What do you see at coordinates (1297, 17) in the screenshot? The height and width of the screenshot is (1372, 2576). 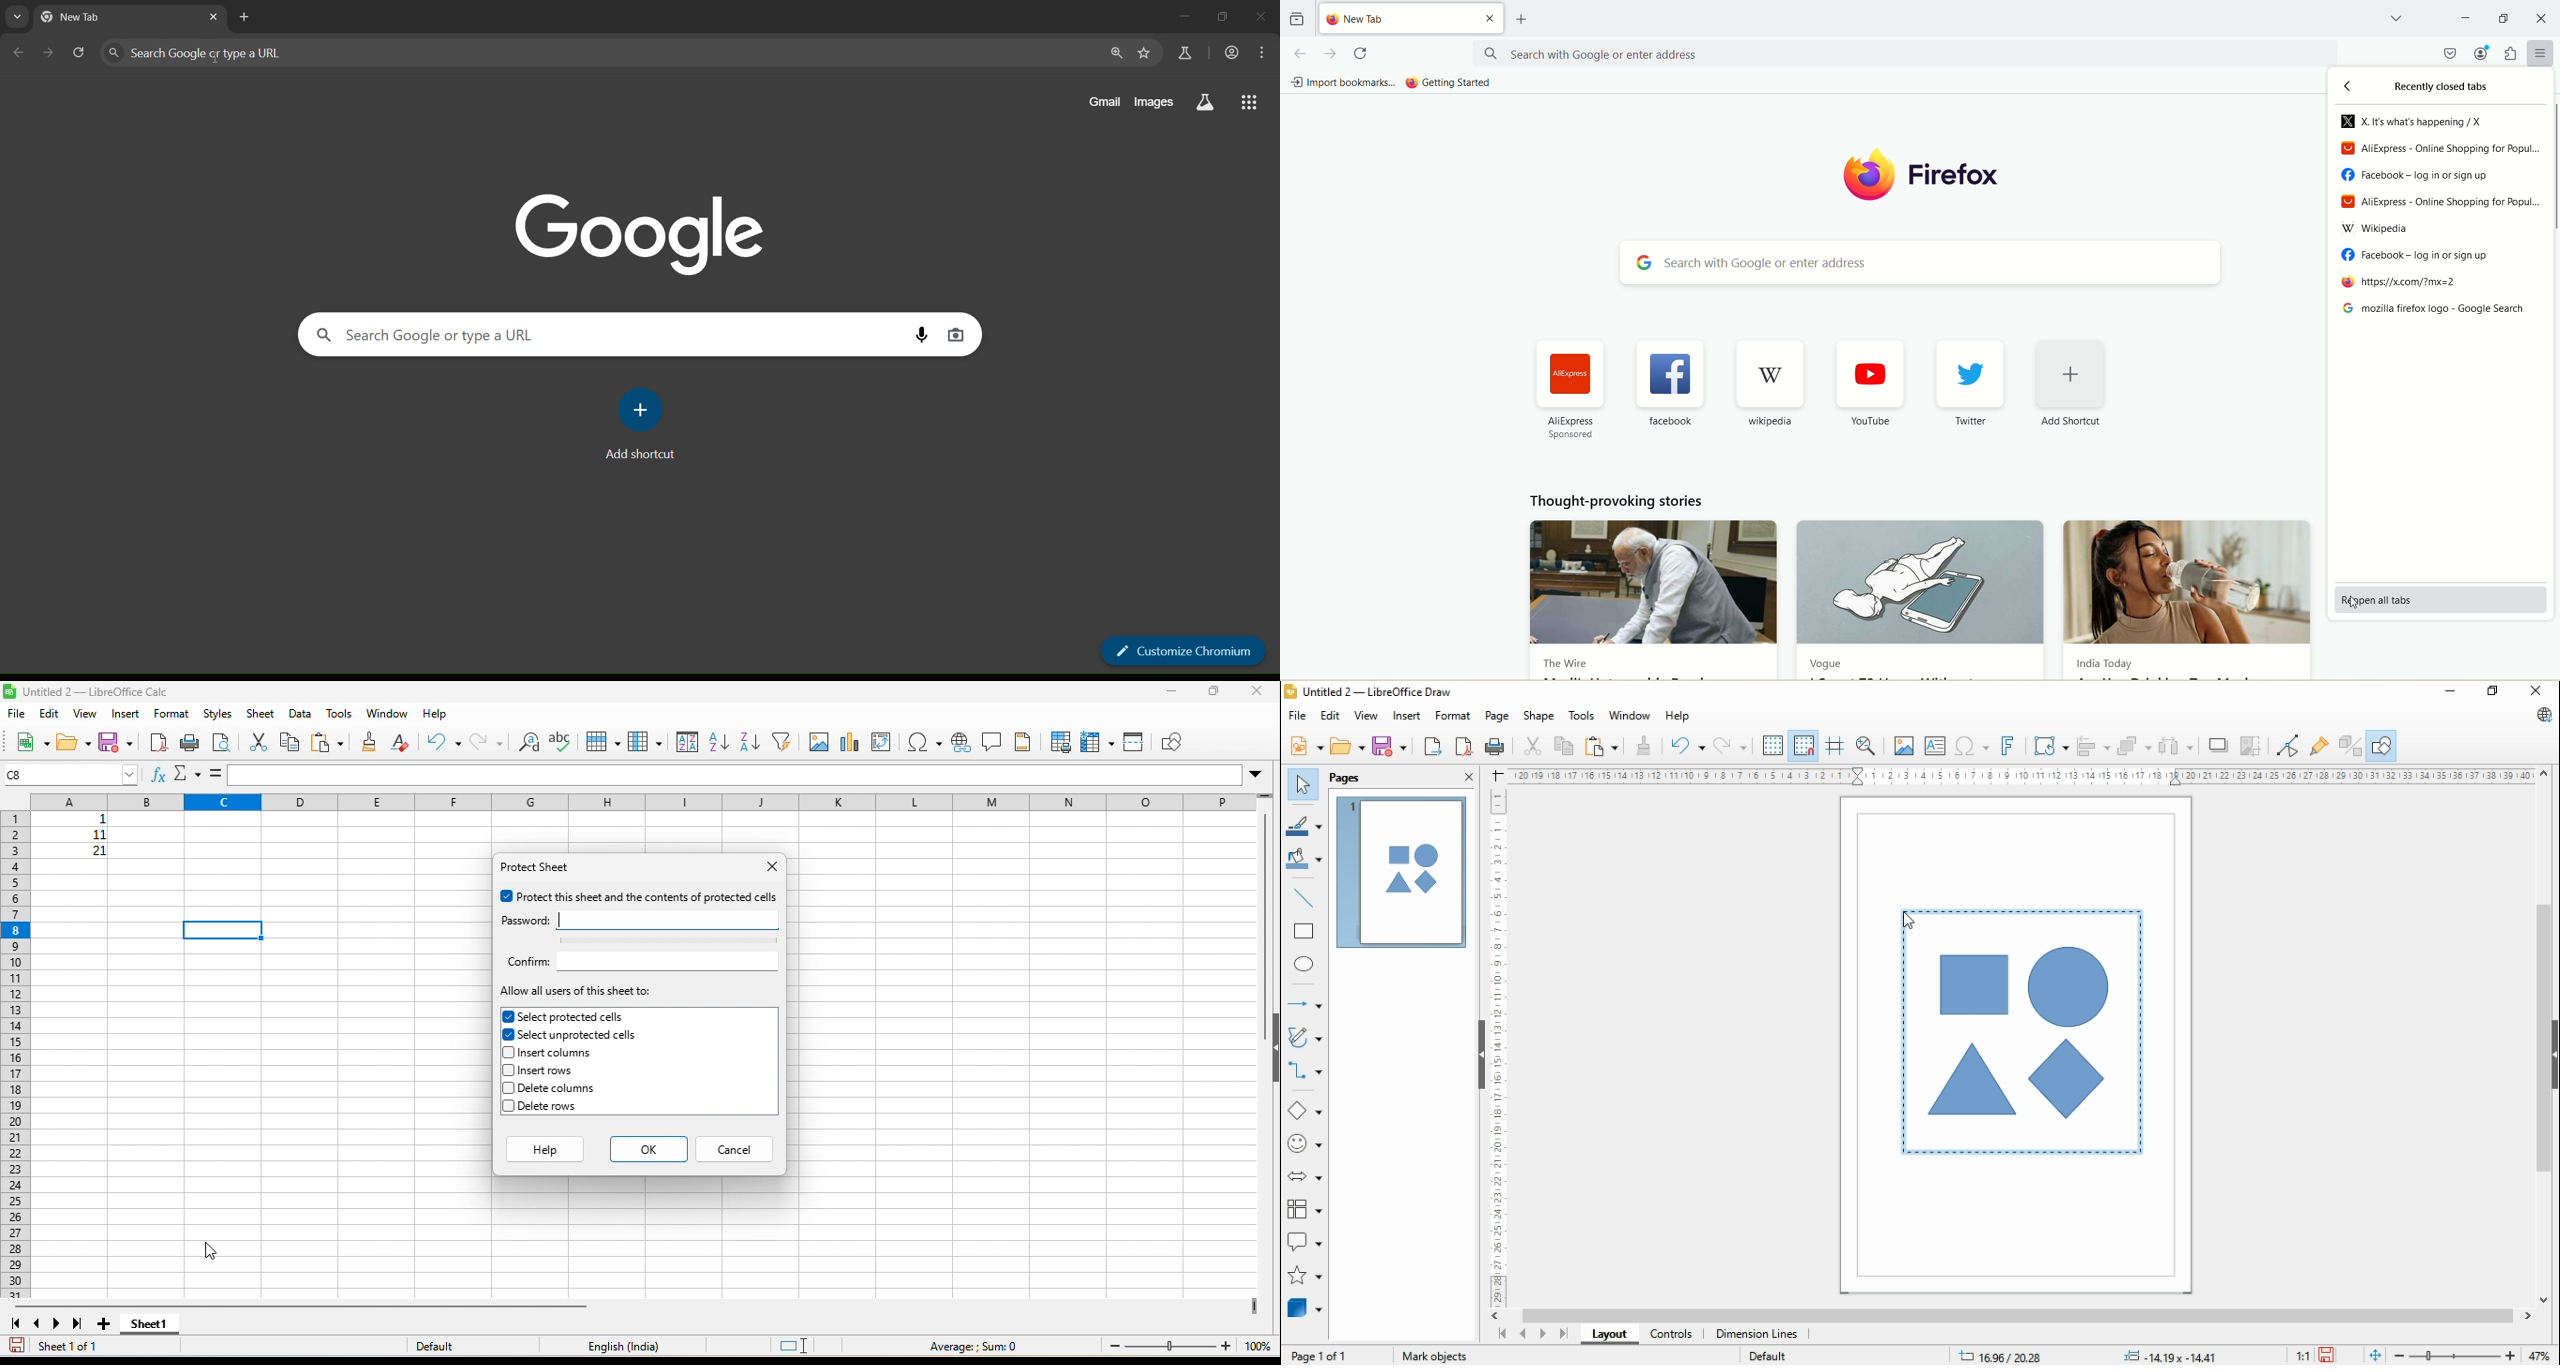 I see `view recent browsing across windows and devices` at bounding box center [1297, 17].